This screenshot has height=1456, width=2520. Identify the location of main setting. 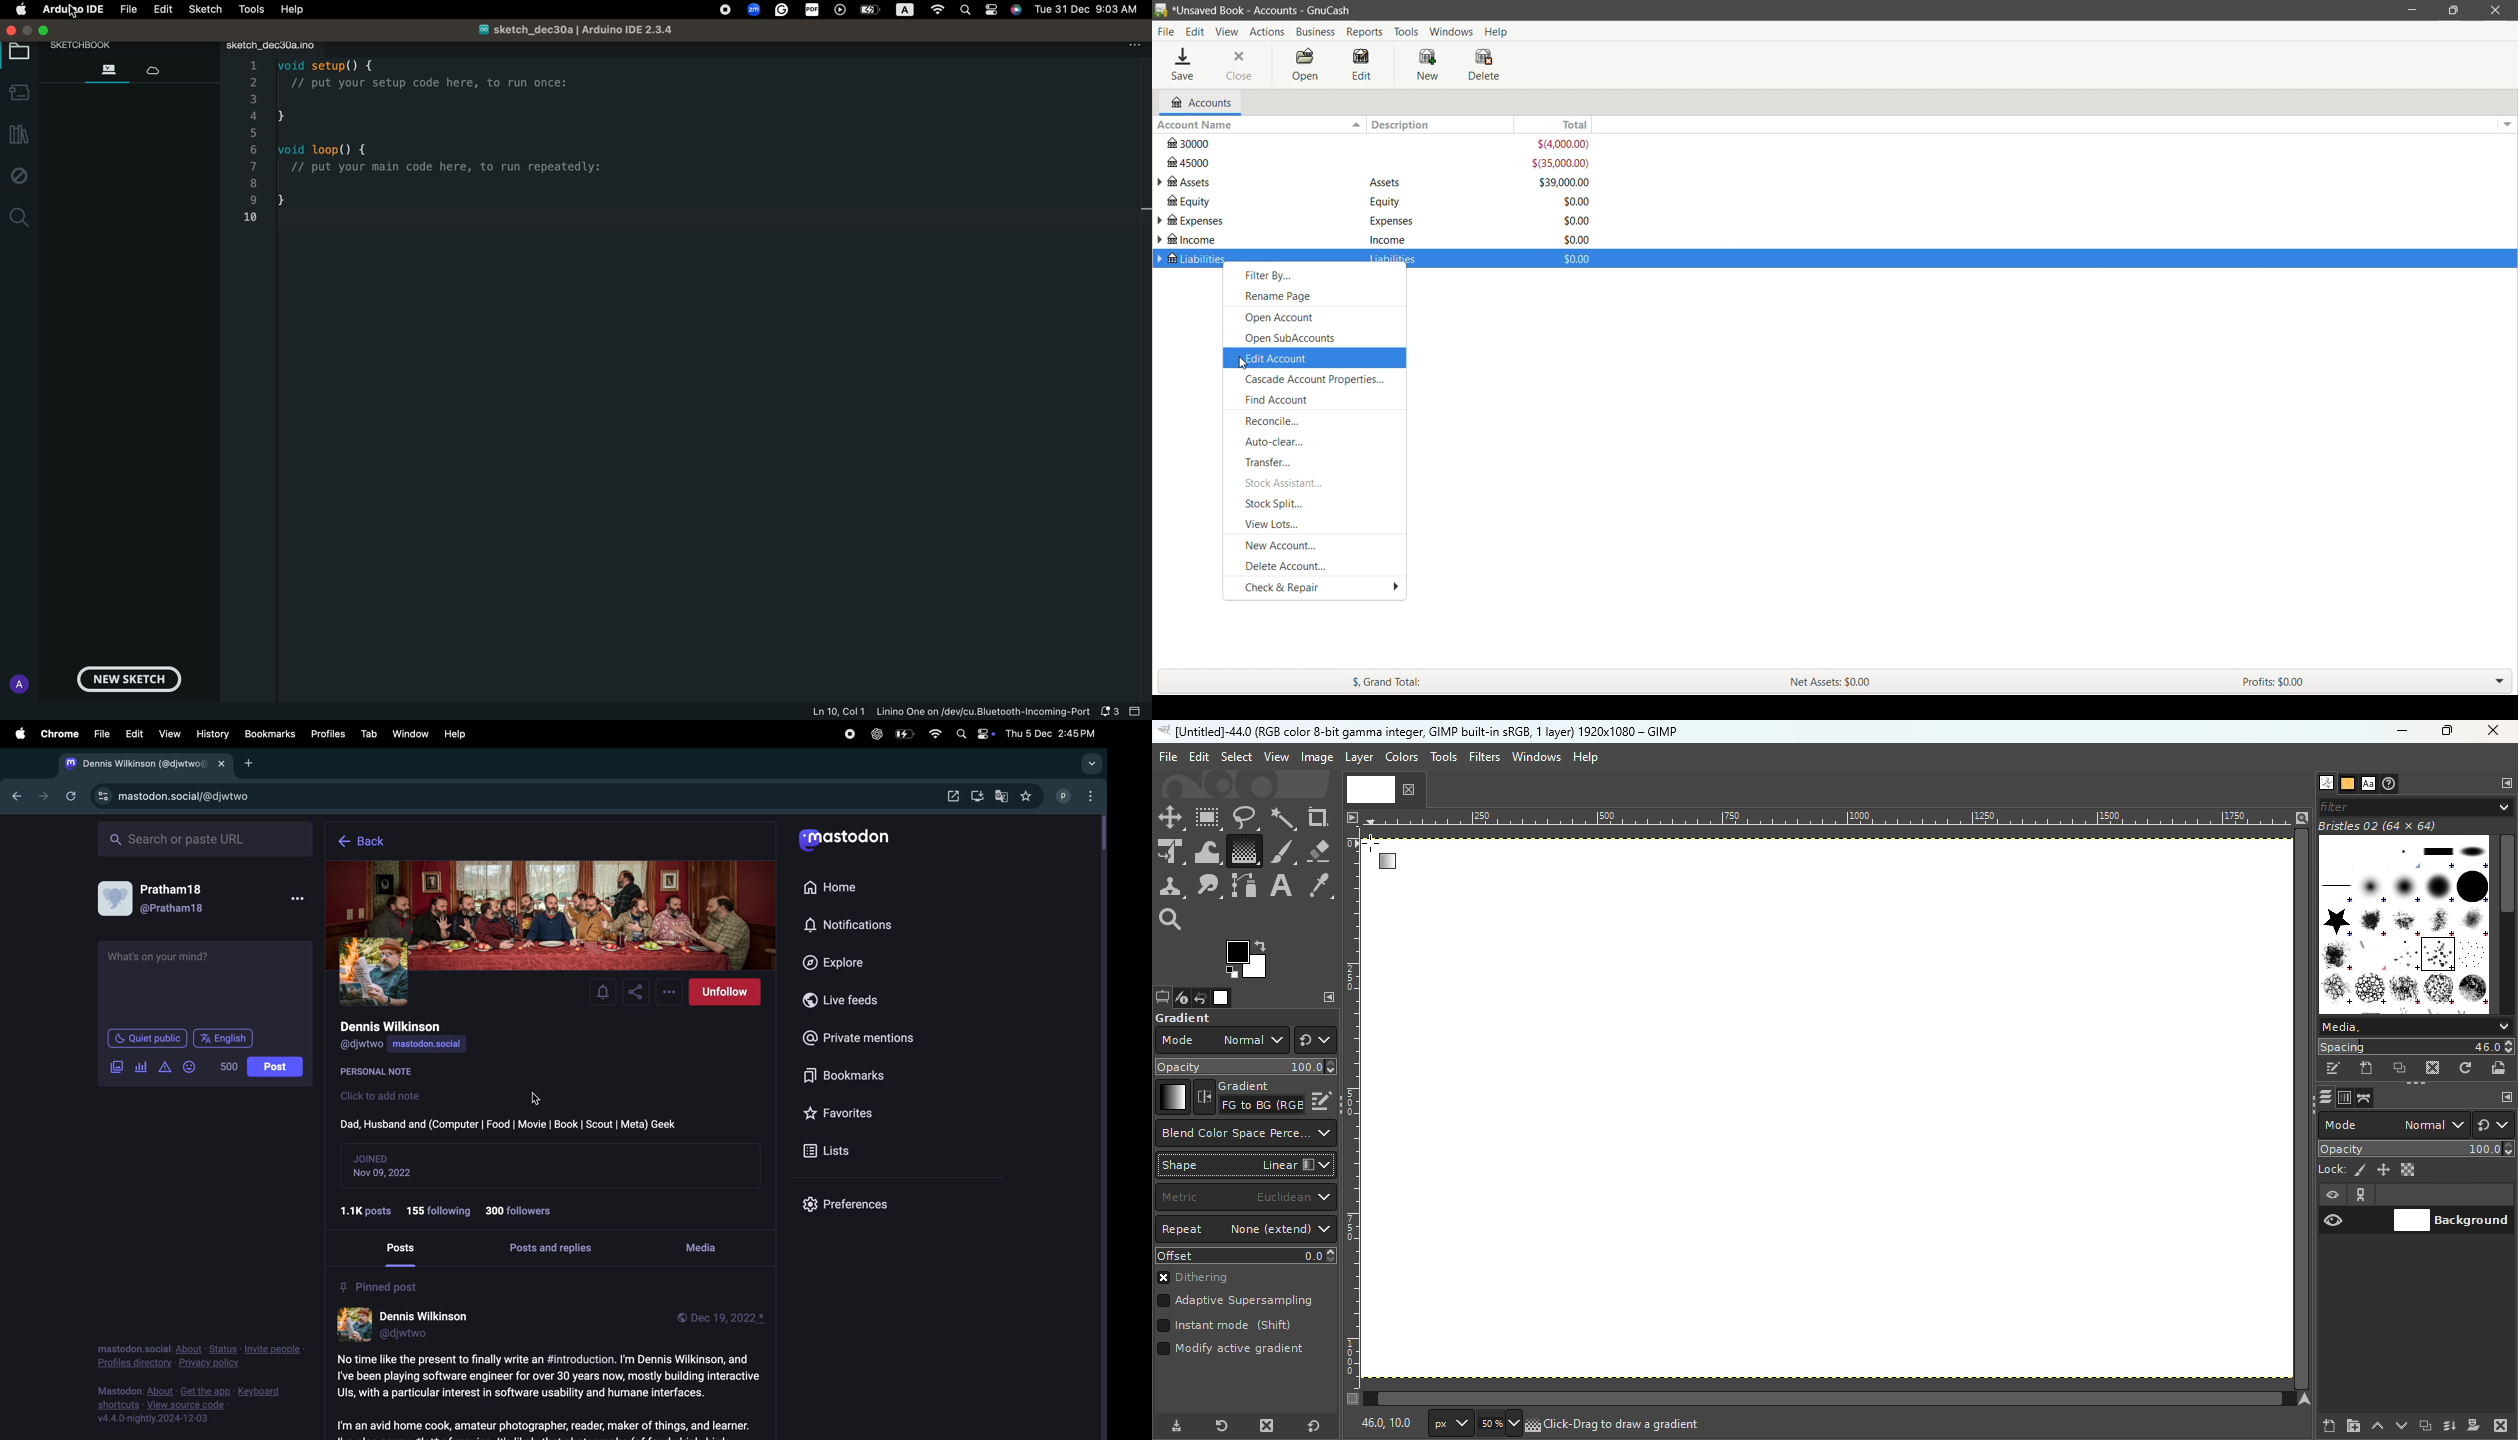
(20, 10).